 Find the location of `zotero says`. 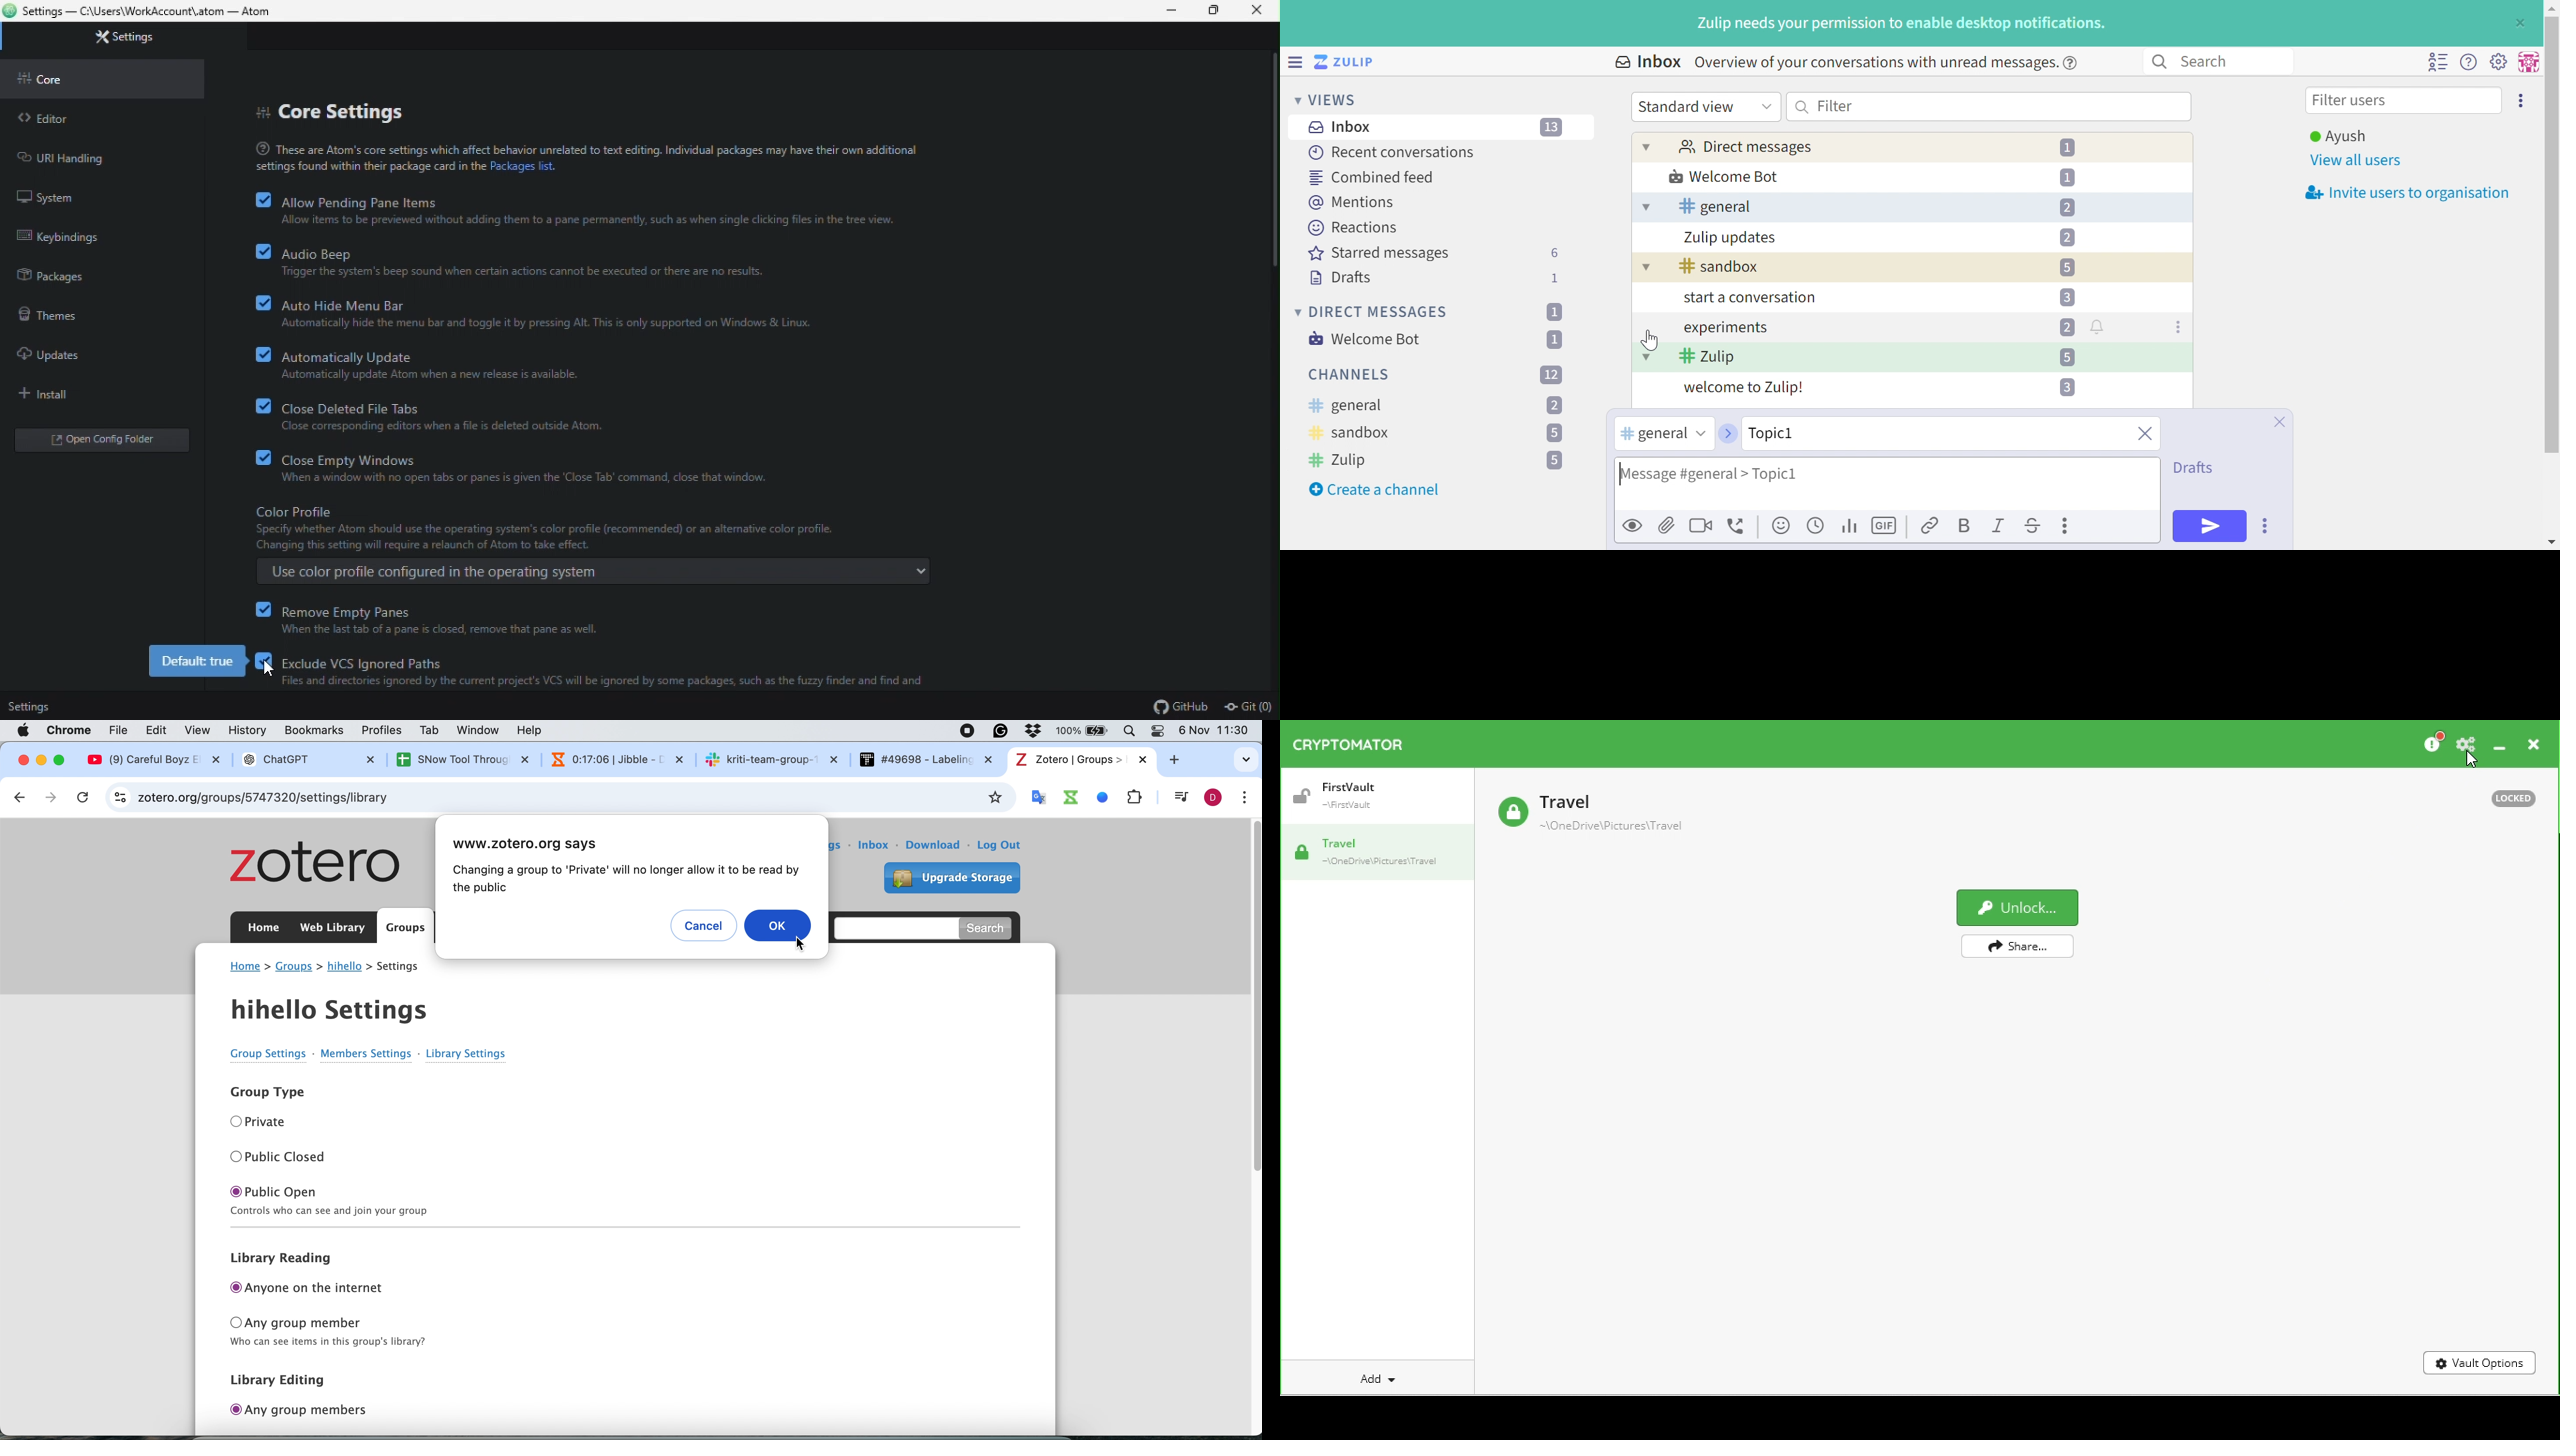

zotero says is located at coordinates (536, 844).